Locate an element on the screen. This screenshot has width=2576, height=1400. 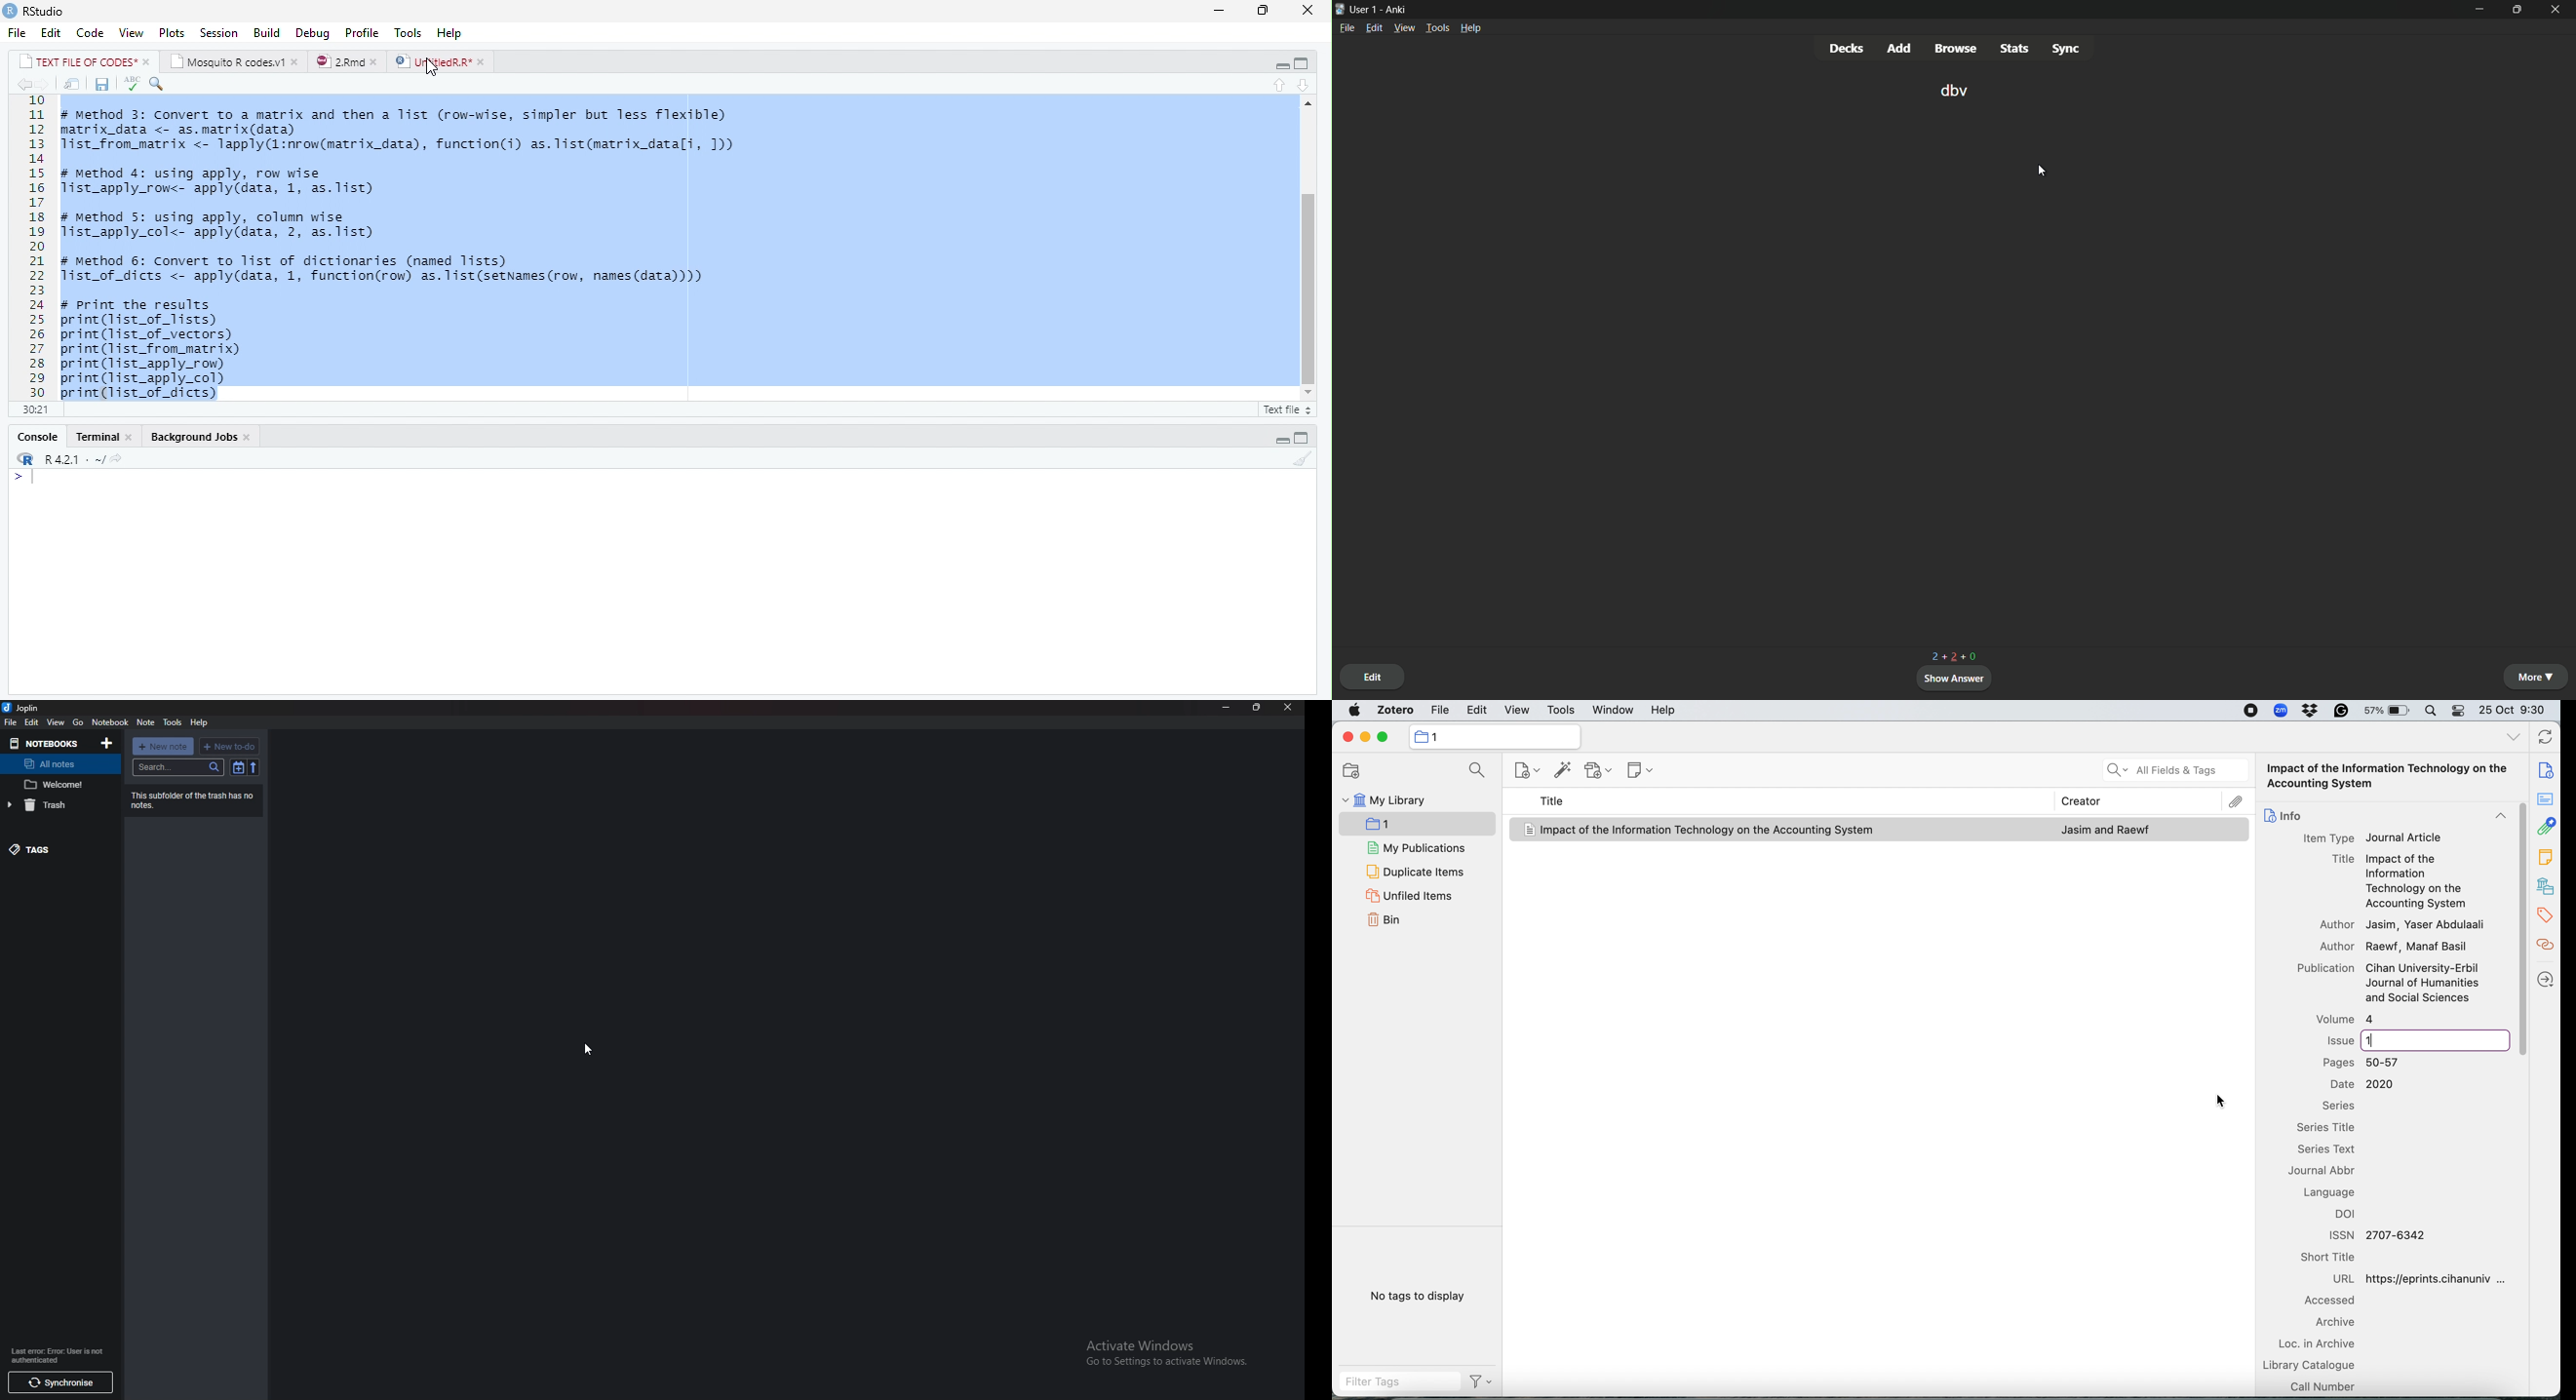
Code is located at coordinates (91, 32).